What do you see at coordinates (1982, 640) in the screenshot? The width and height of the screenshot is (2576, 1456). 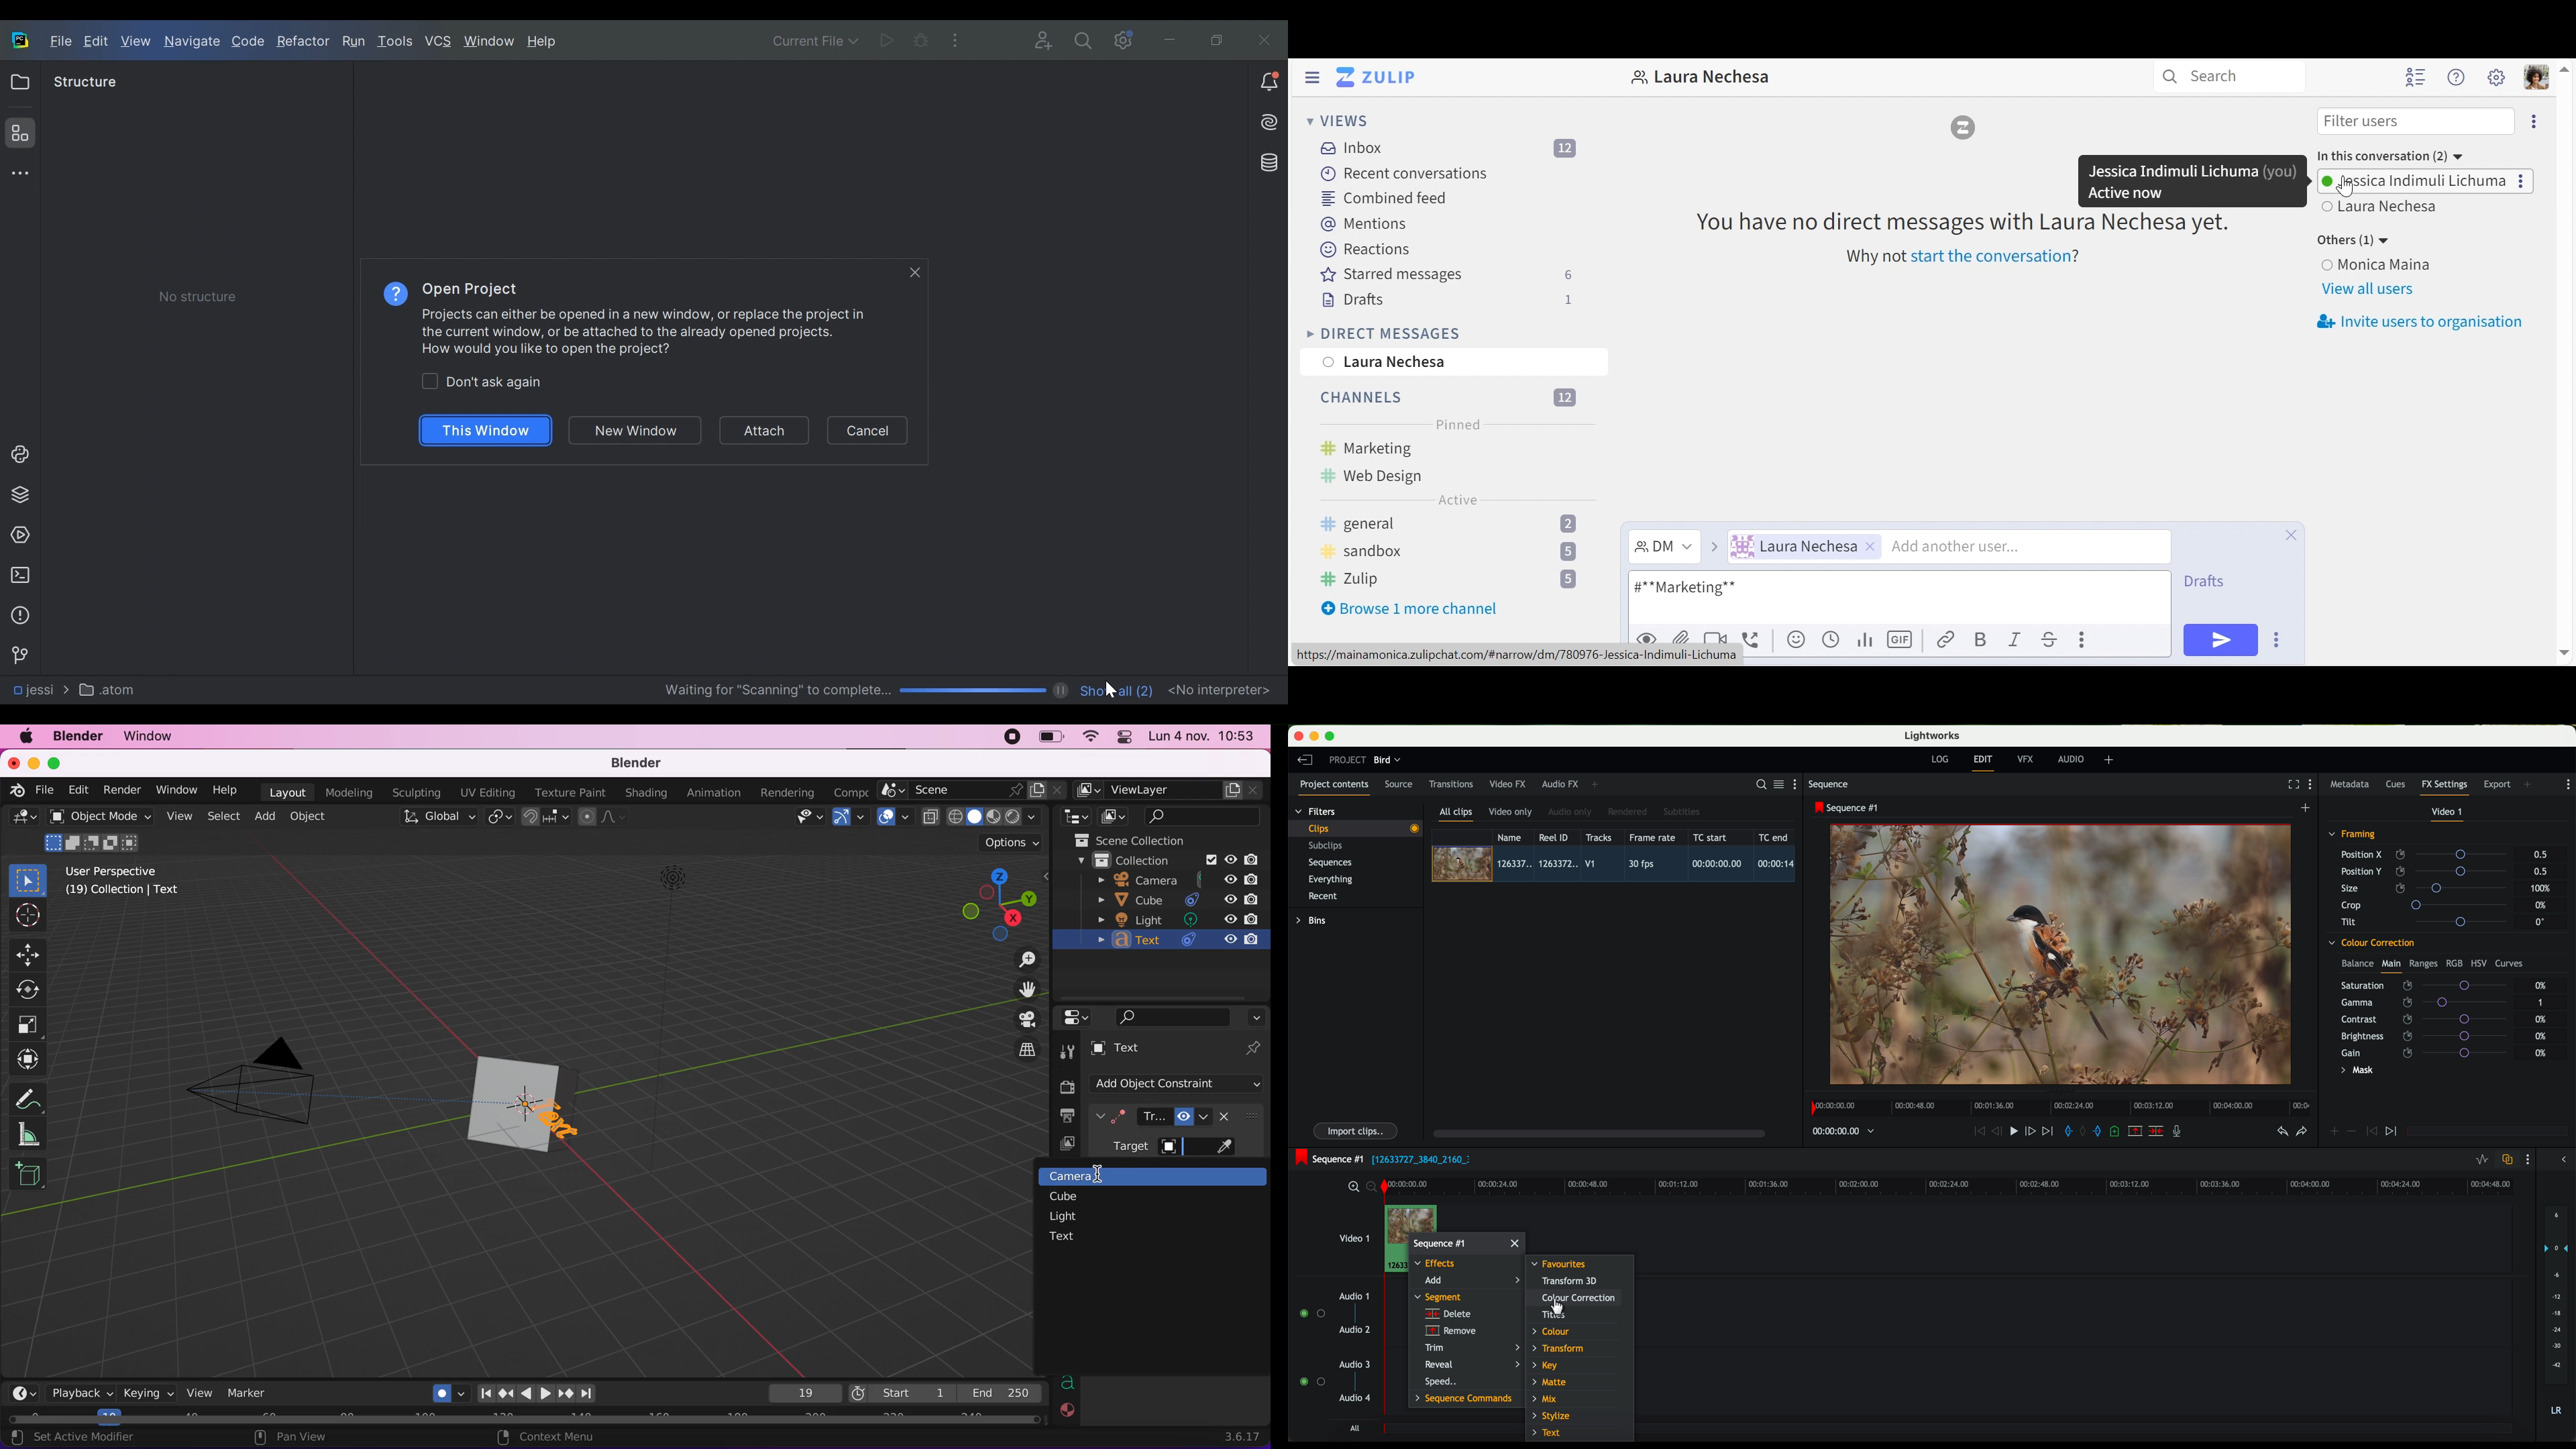 I see `Bold` at bounding box center [1982, 640].